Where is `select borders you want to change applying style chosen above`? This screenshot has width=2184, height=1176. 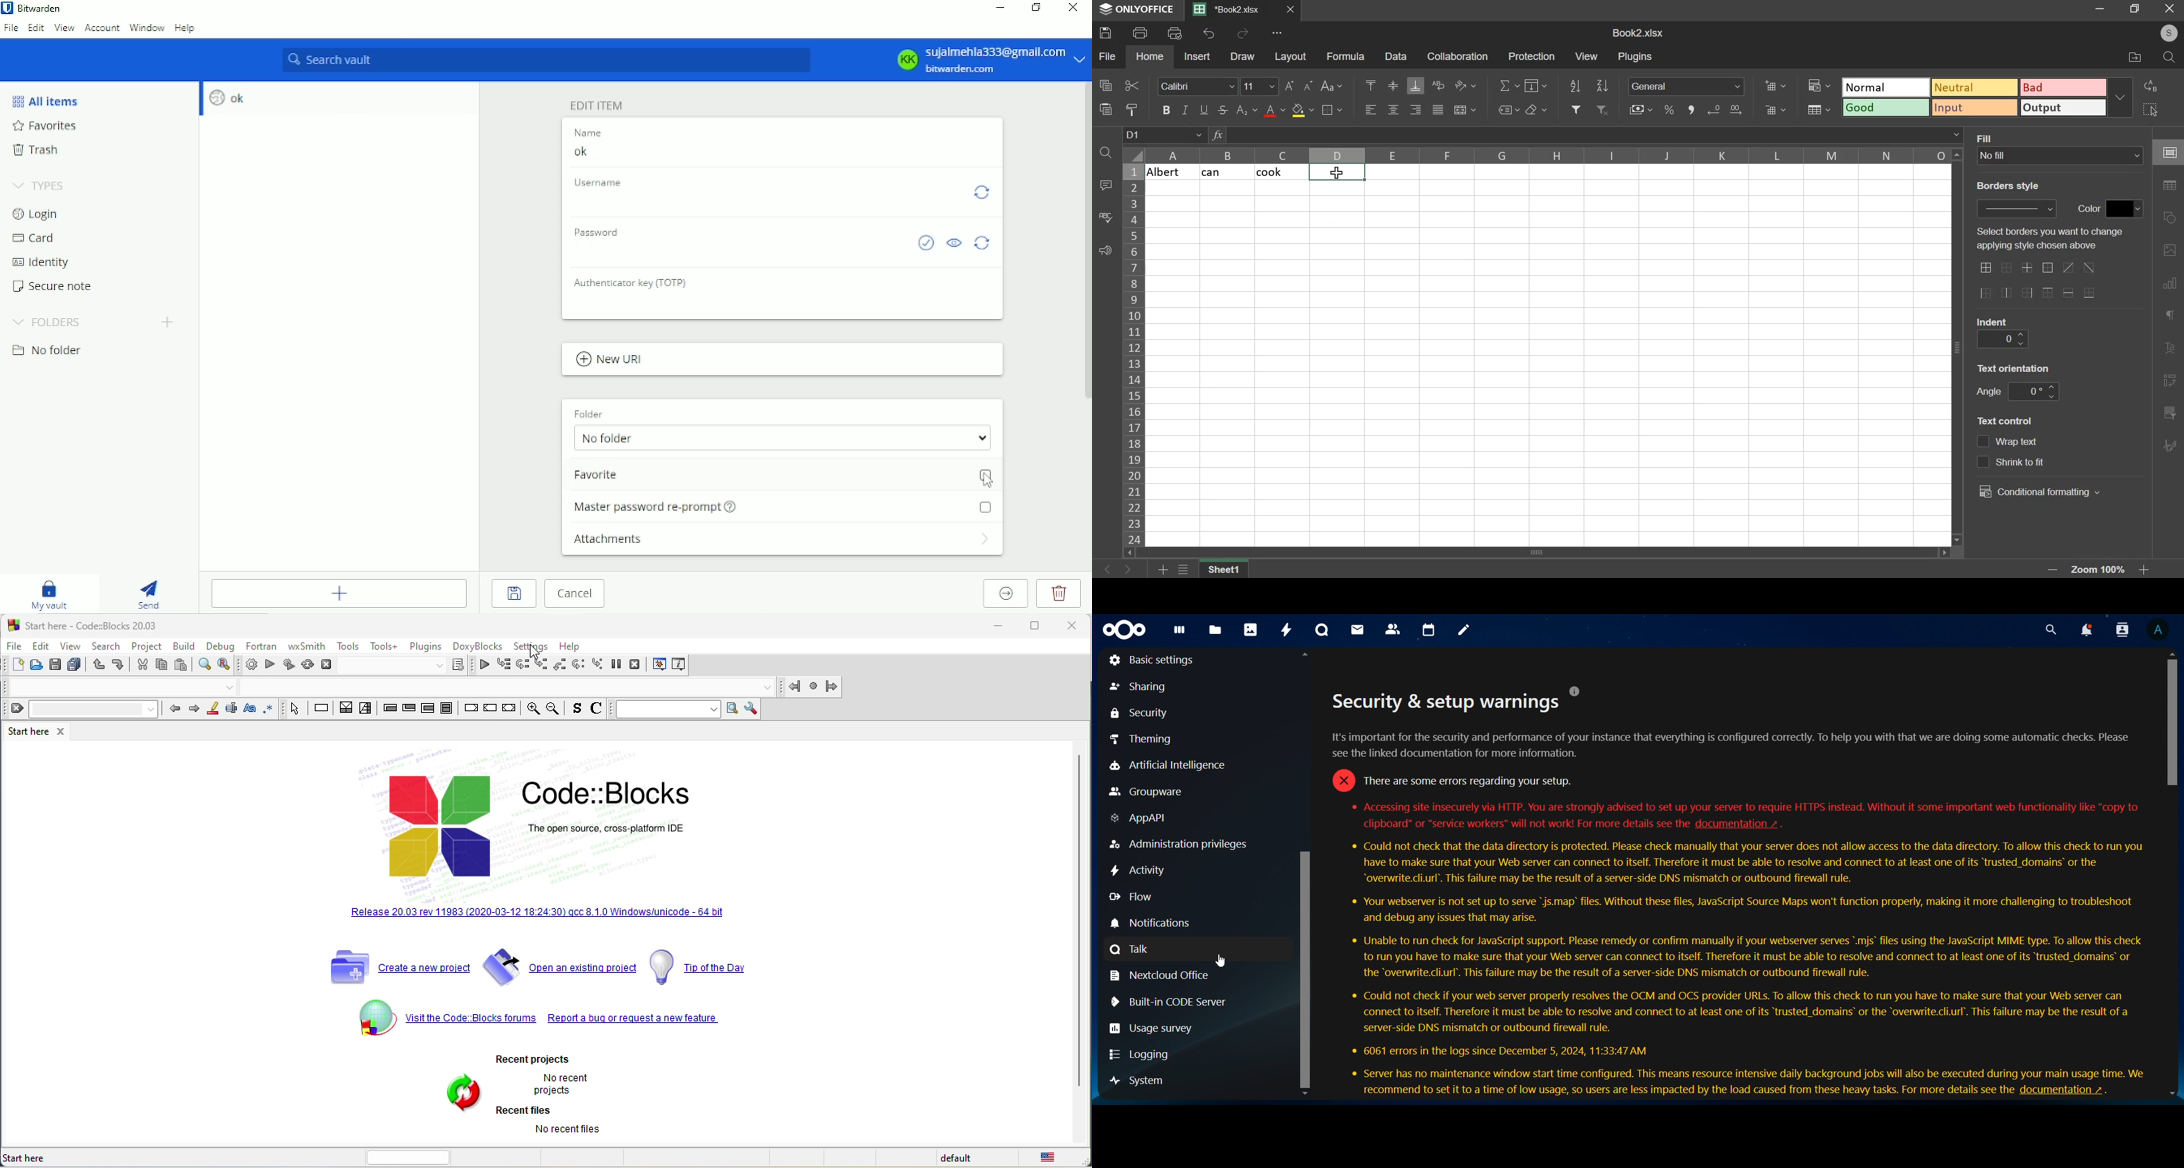 select borders you want to change applying style chosen above is located at coordinates (2049, 240).